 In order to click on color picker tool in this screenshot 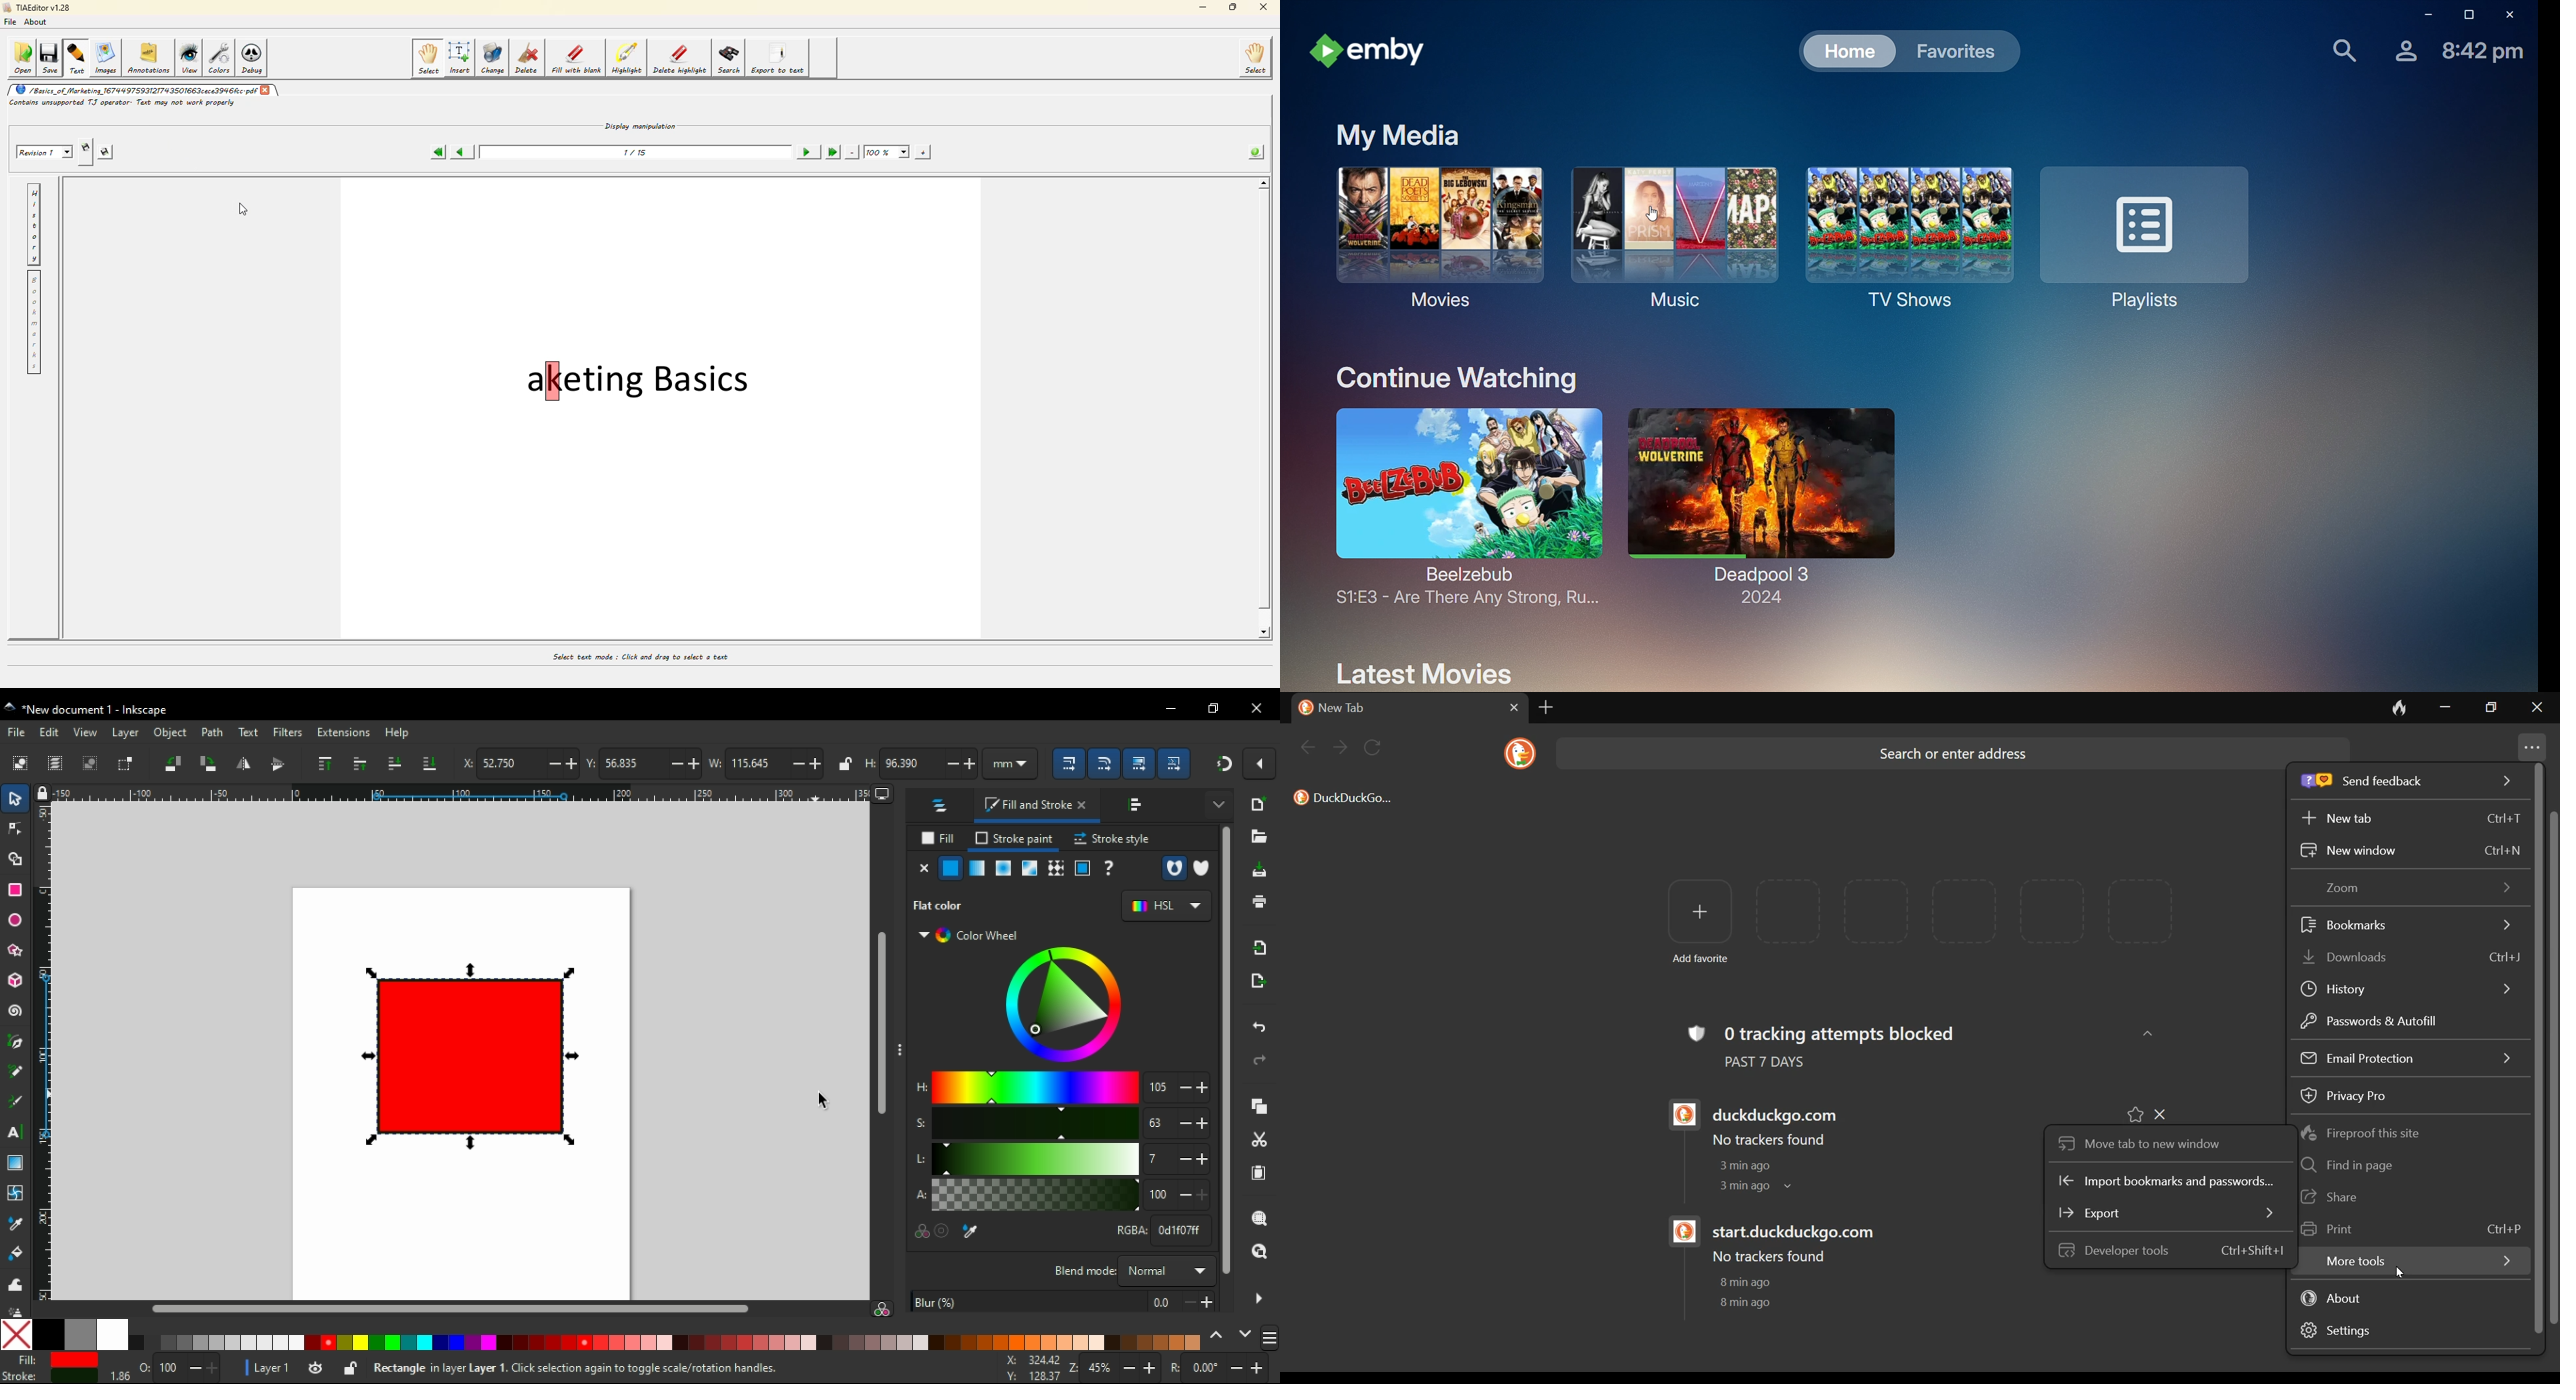, I will do `click(15, 1224)`.